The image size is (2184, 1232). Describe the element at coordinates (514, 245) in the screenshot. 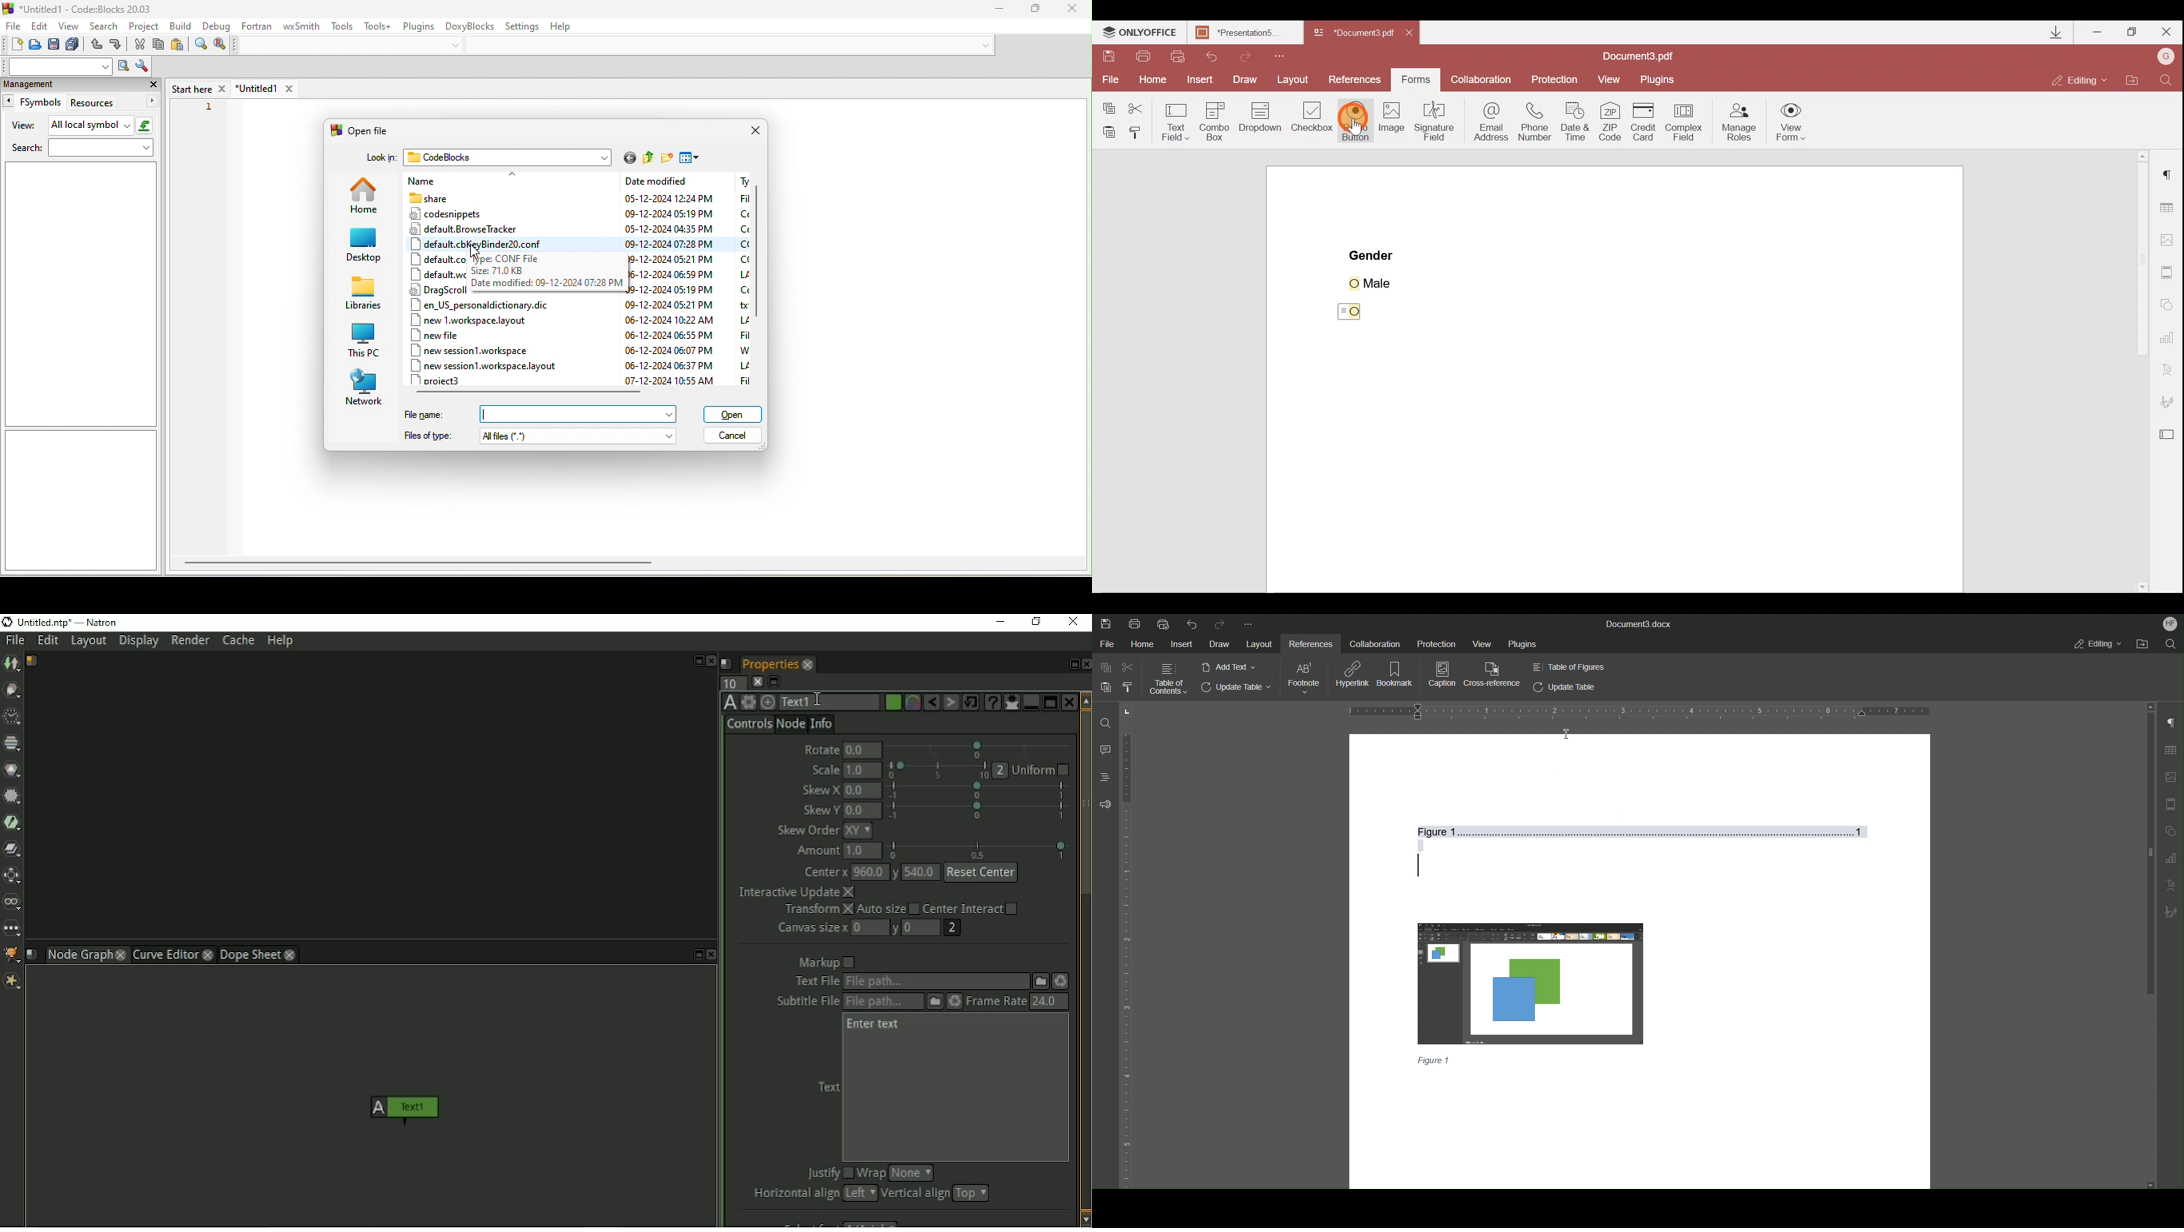

I see `default cbkey binder 20 conf` at that location.